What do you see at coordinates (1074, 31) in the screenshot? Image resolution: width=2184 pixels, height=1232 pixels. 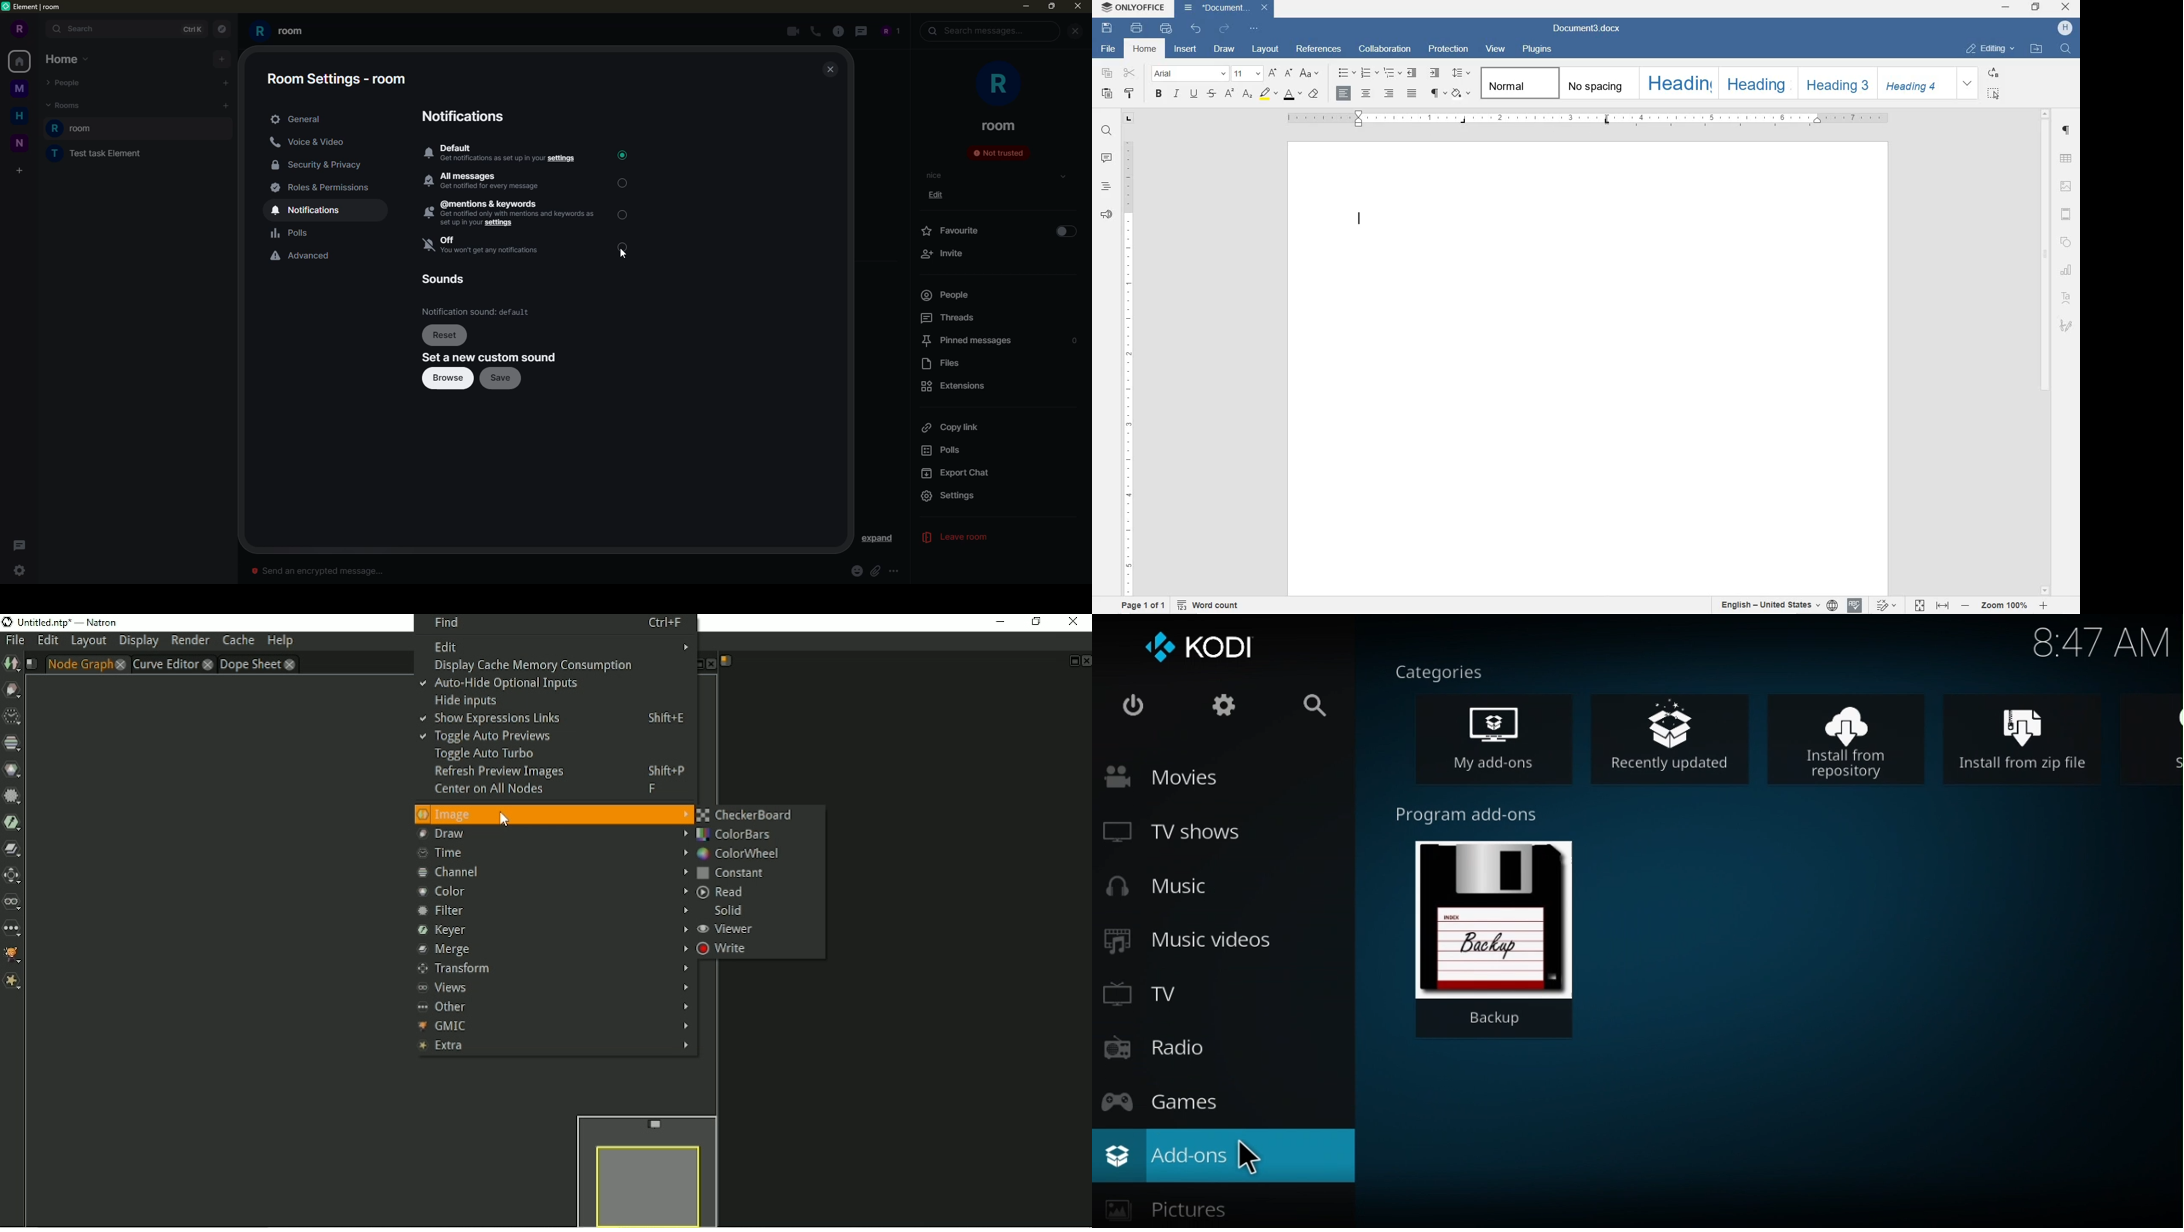 I see `close` at bounding box center [1074, 31].